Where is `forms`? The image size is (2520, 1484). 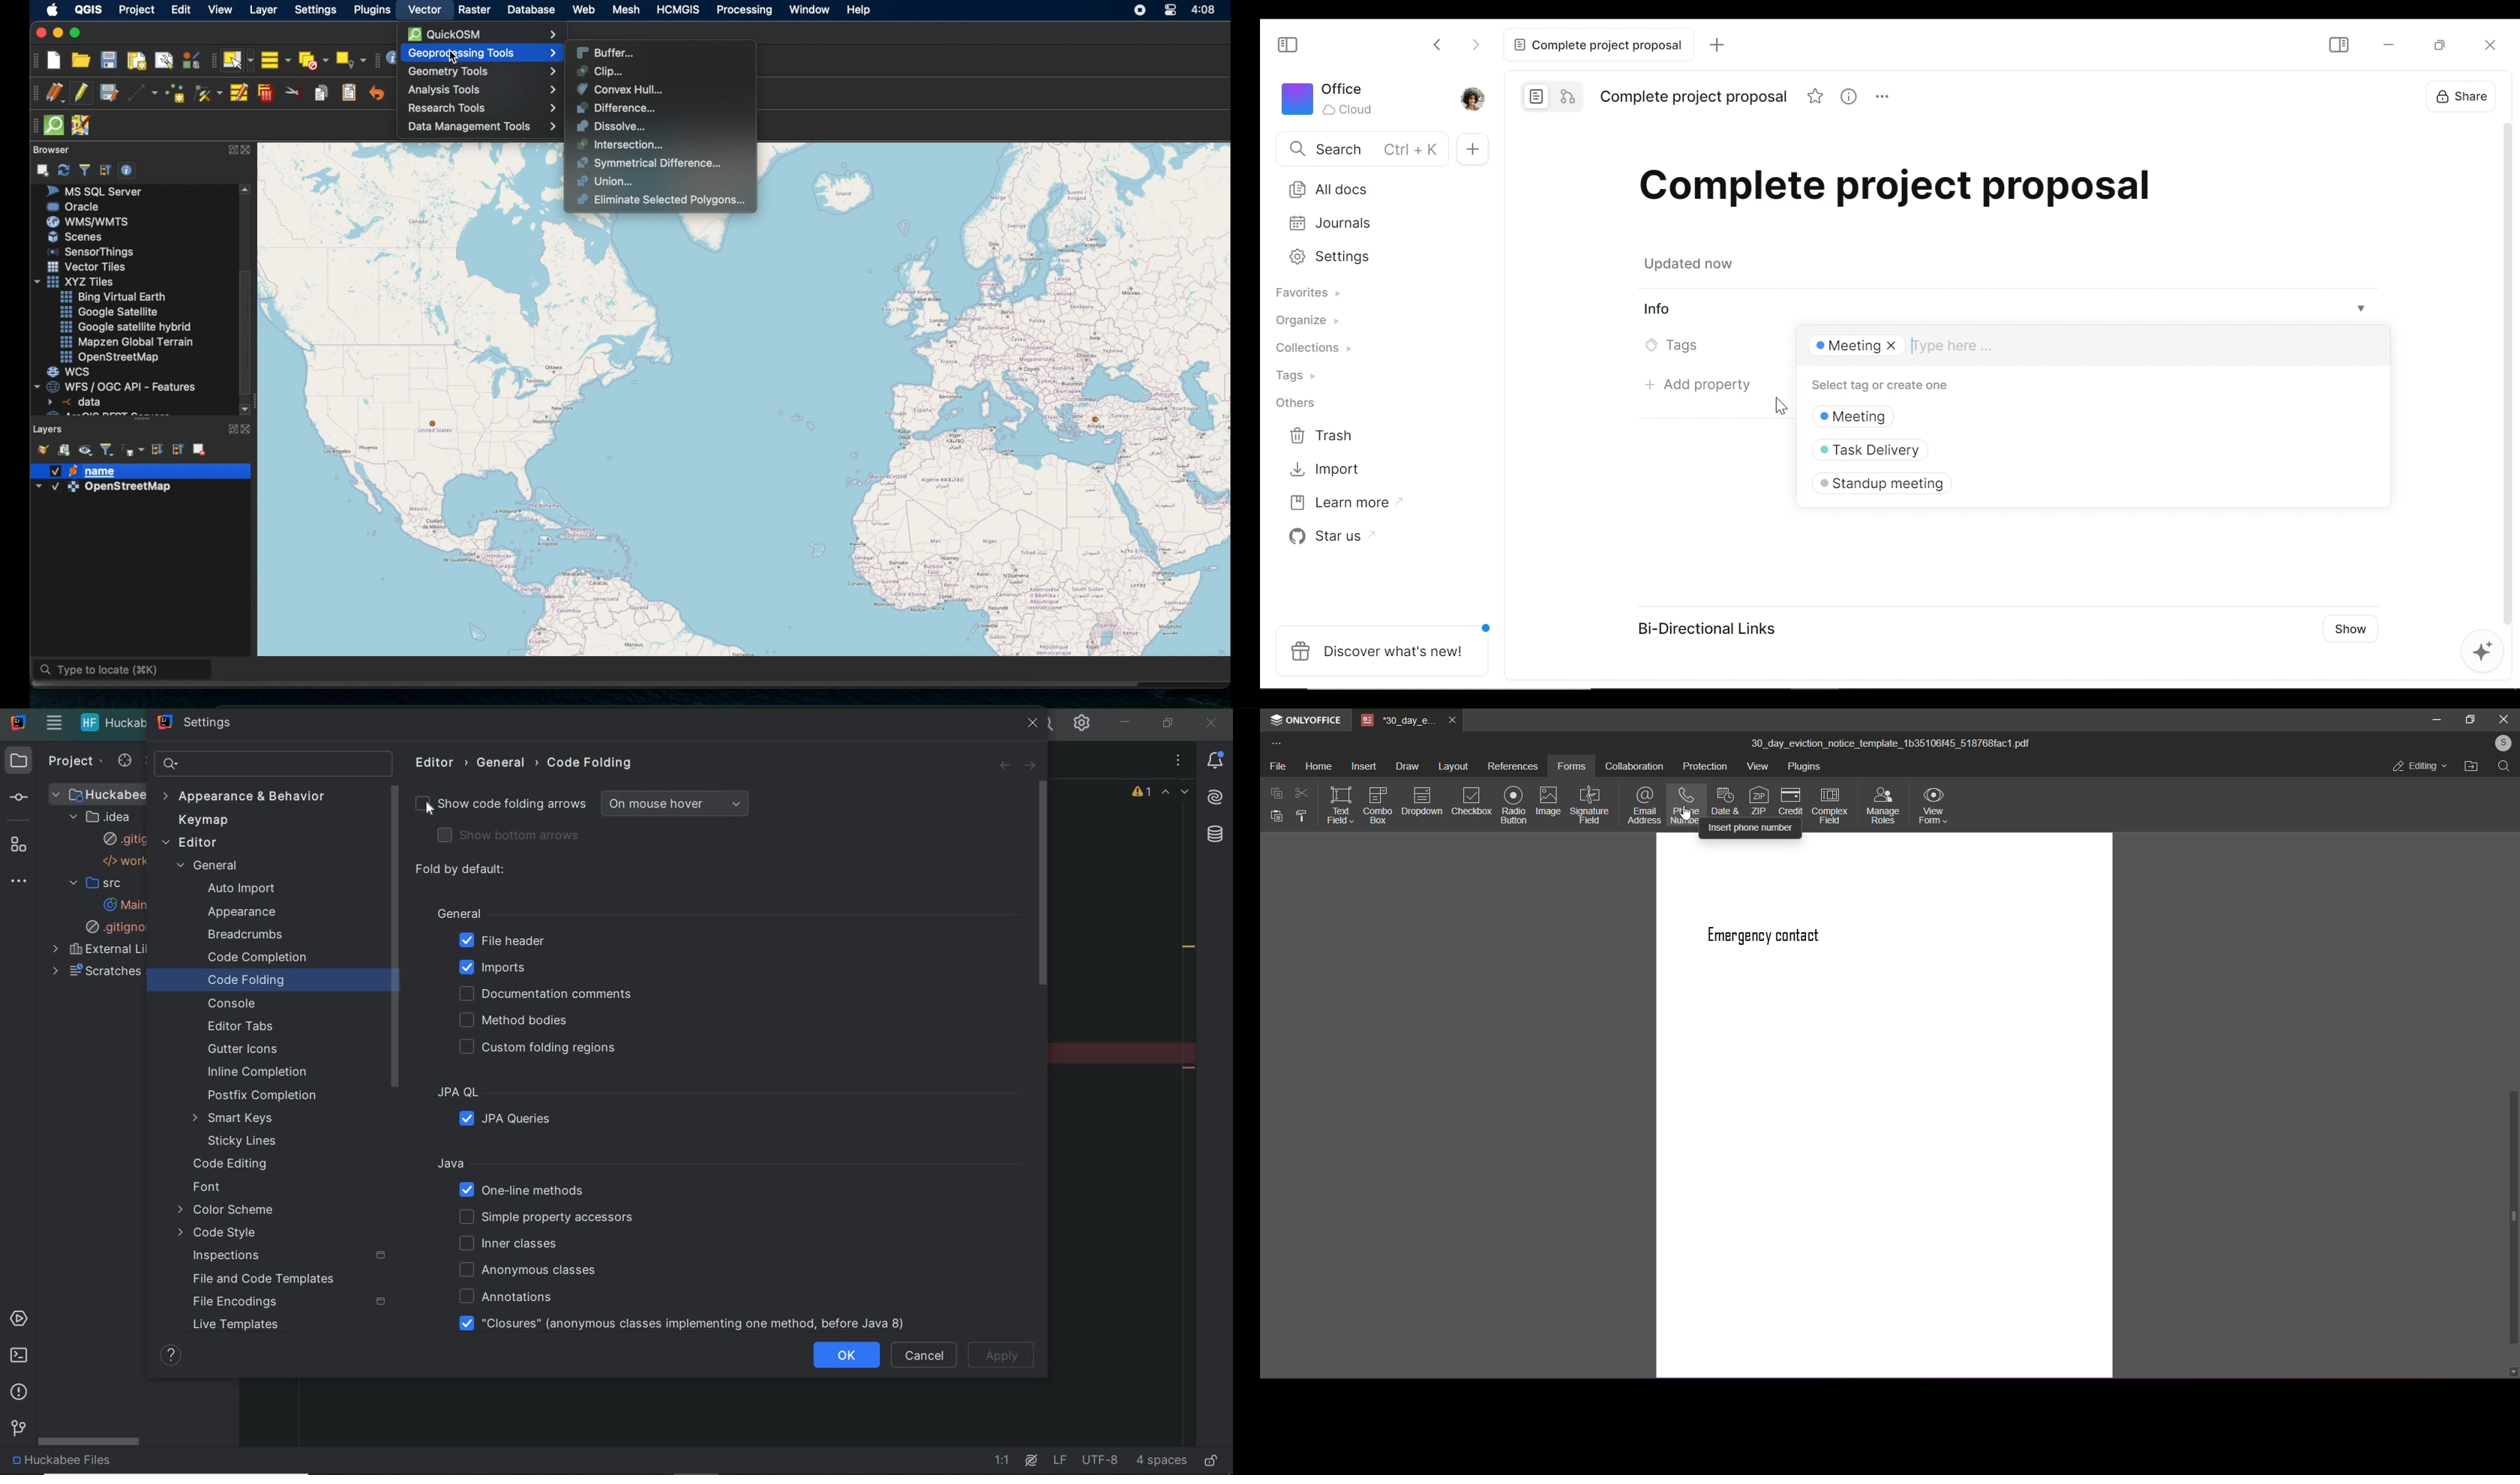 forms is located at coordinates (1572, 762).